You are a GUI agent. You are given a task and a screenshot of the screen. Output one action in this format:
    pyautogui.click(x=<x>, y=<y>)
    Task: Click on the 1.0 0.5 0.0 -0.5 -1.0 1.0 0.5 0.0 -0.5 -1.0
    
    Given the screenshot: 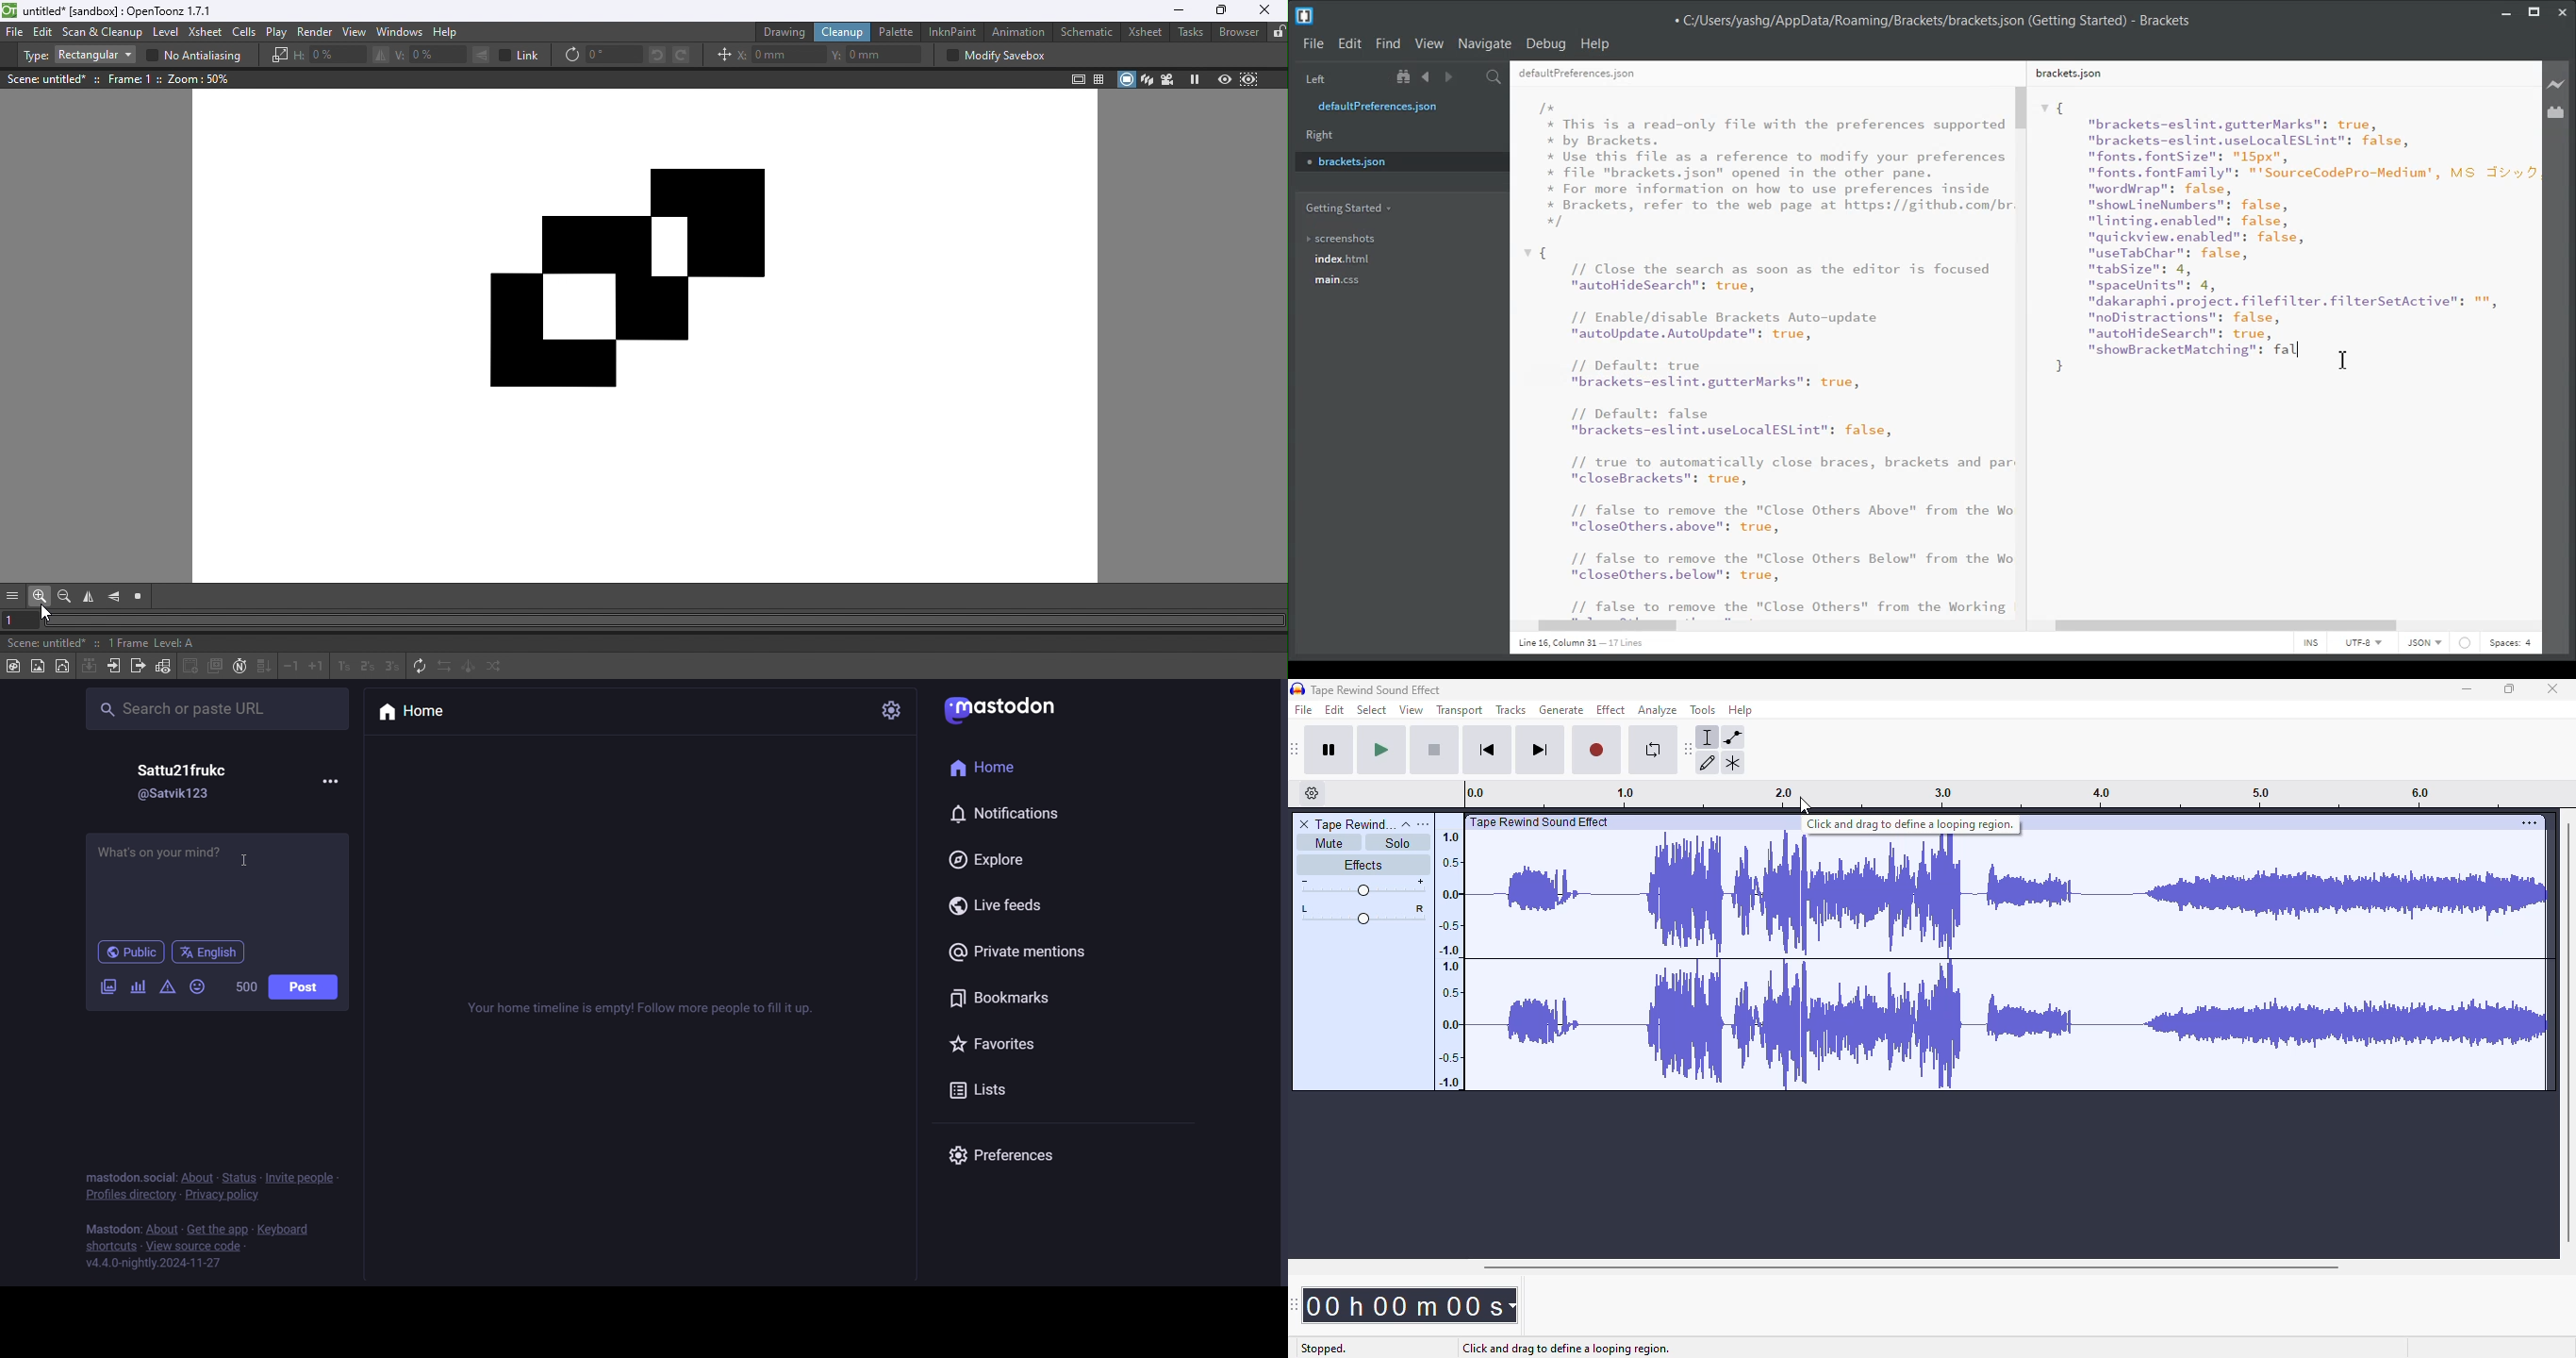 What is the action you would take?
    pyautogui.click(x=1450, y=953)
    